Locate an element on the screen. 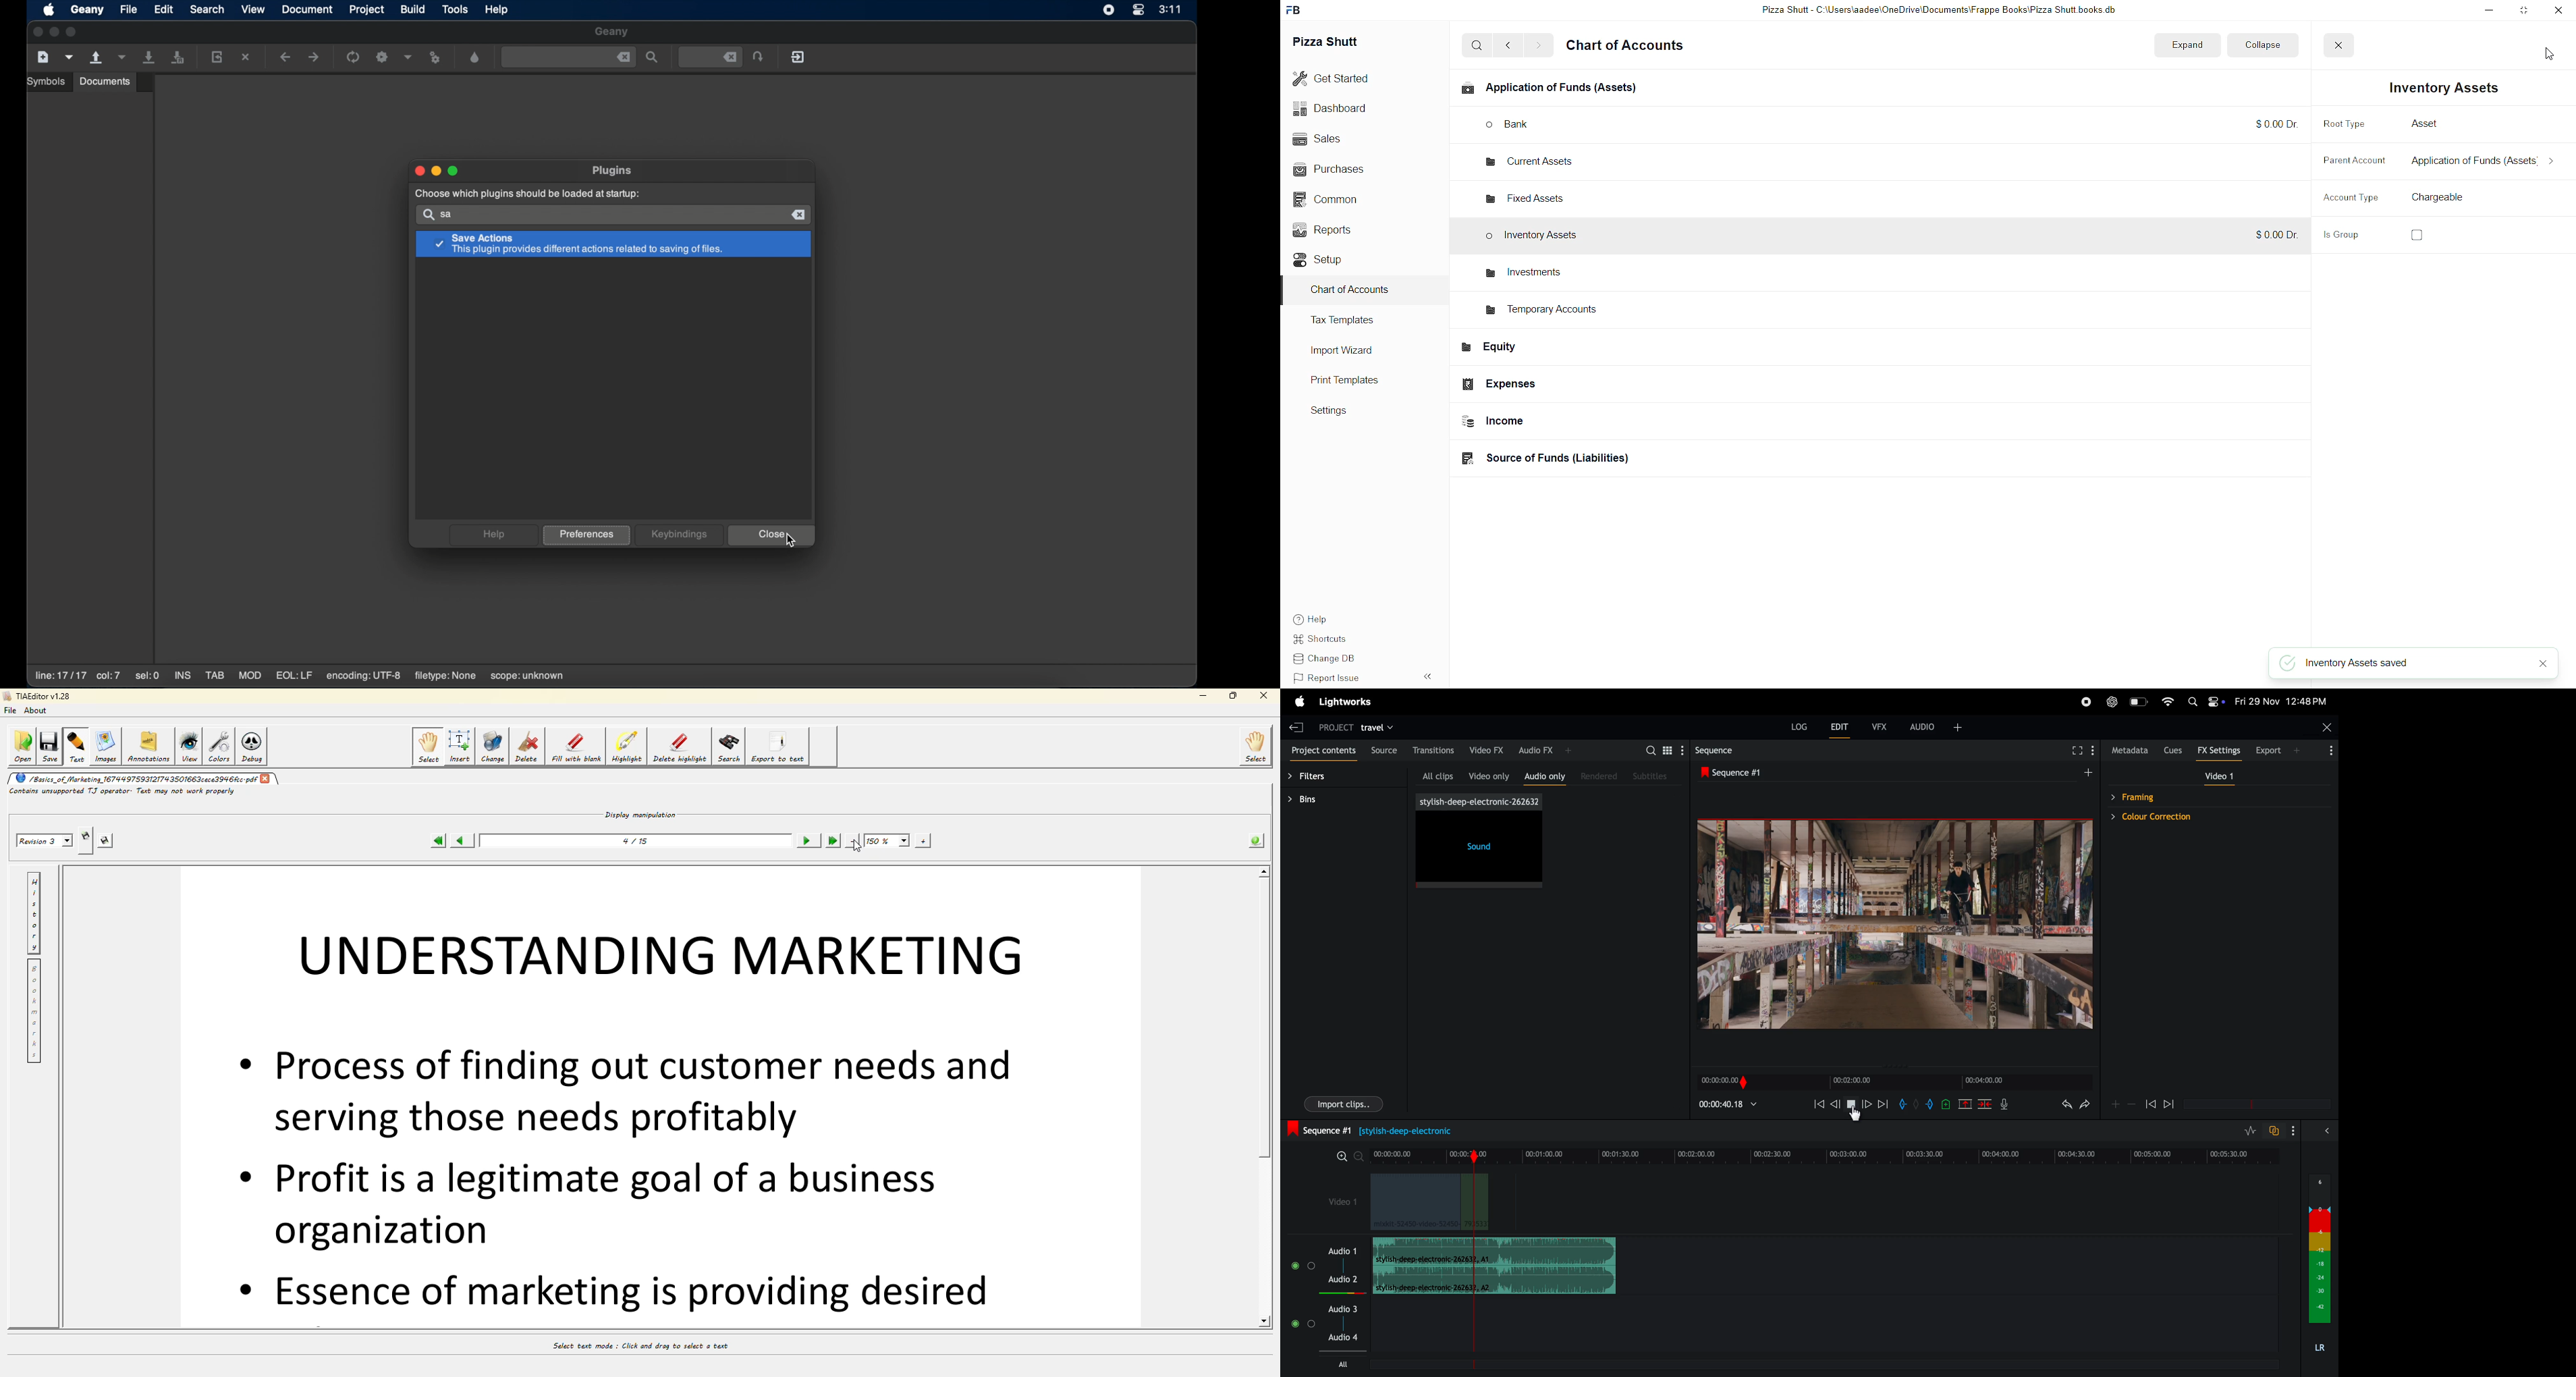  minimize  is located at coordinates (2482, 11).